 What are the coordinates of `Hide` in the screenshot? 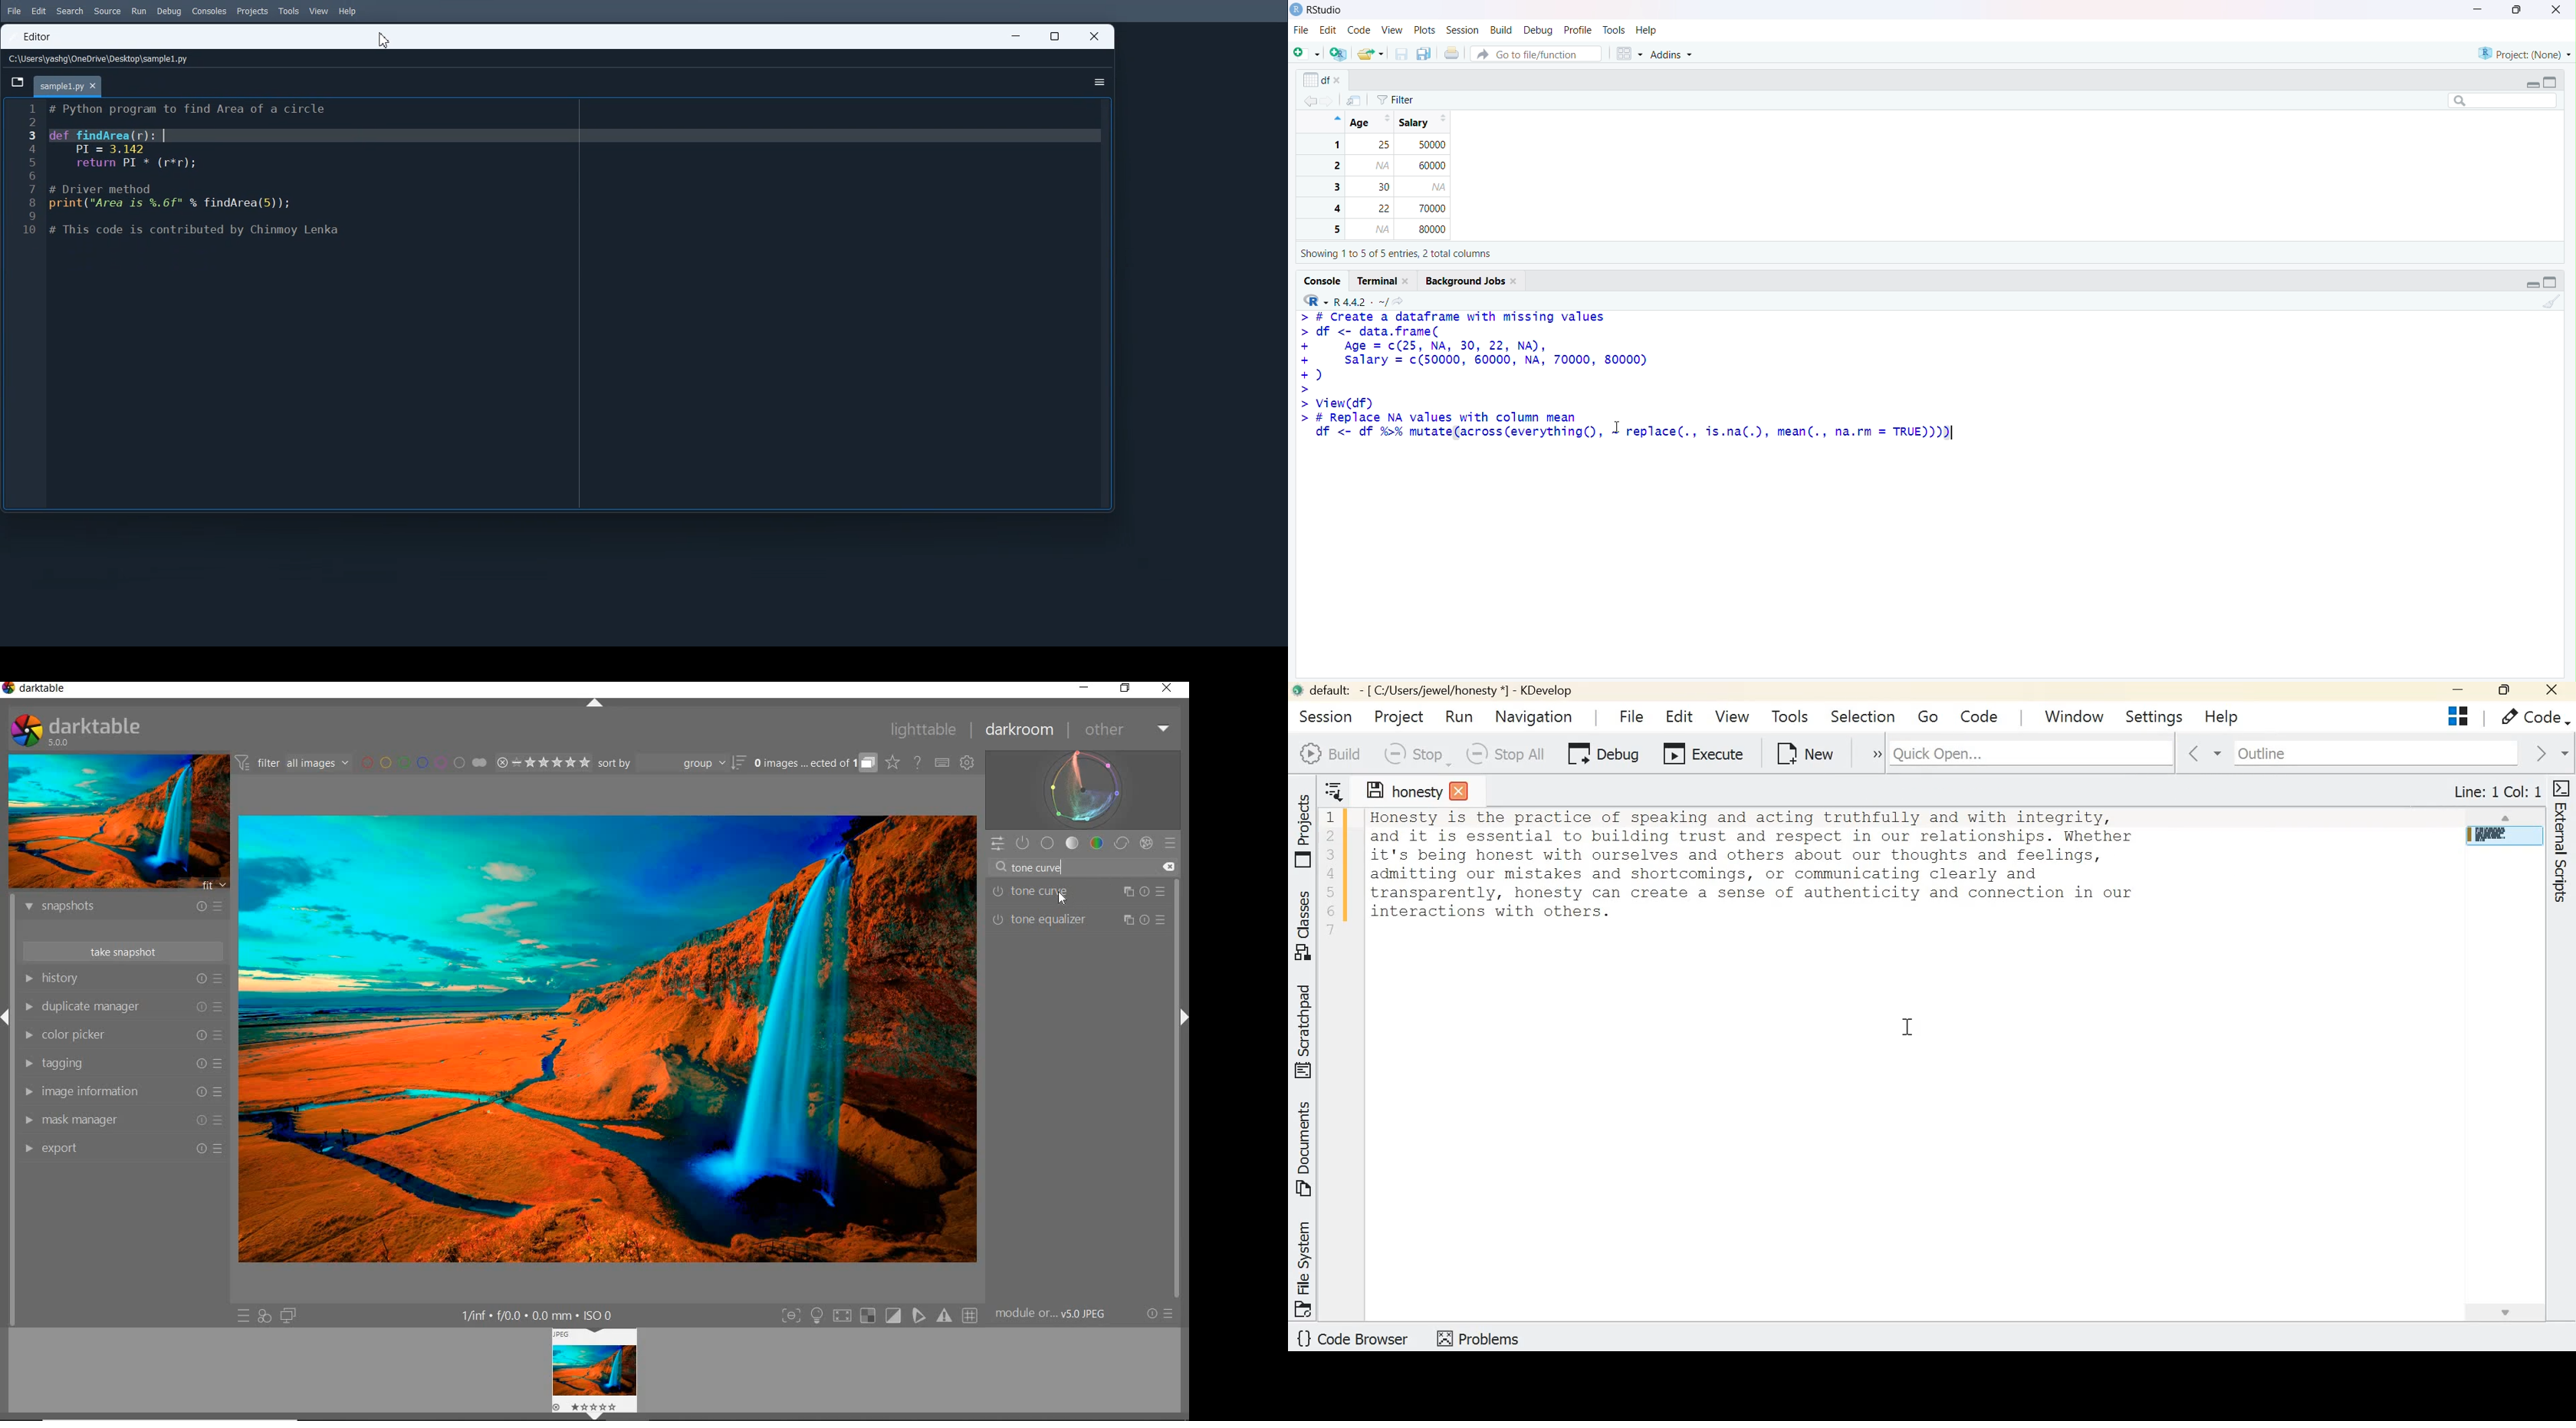 It's located at (1334, 120).